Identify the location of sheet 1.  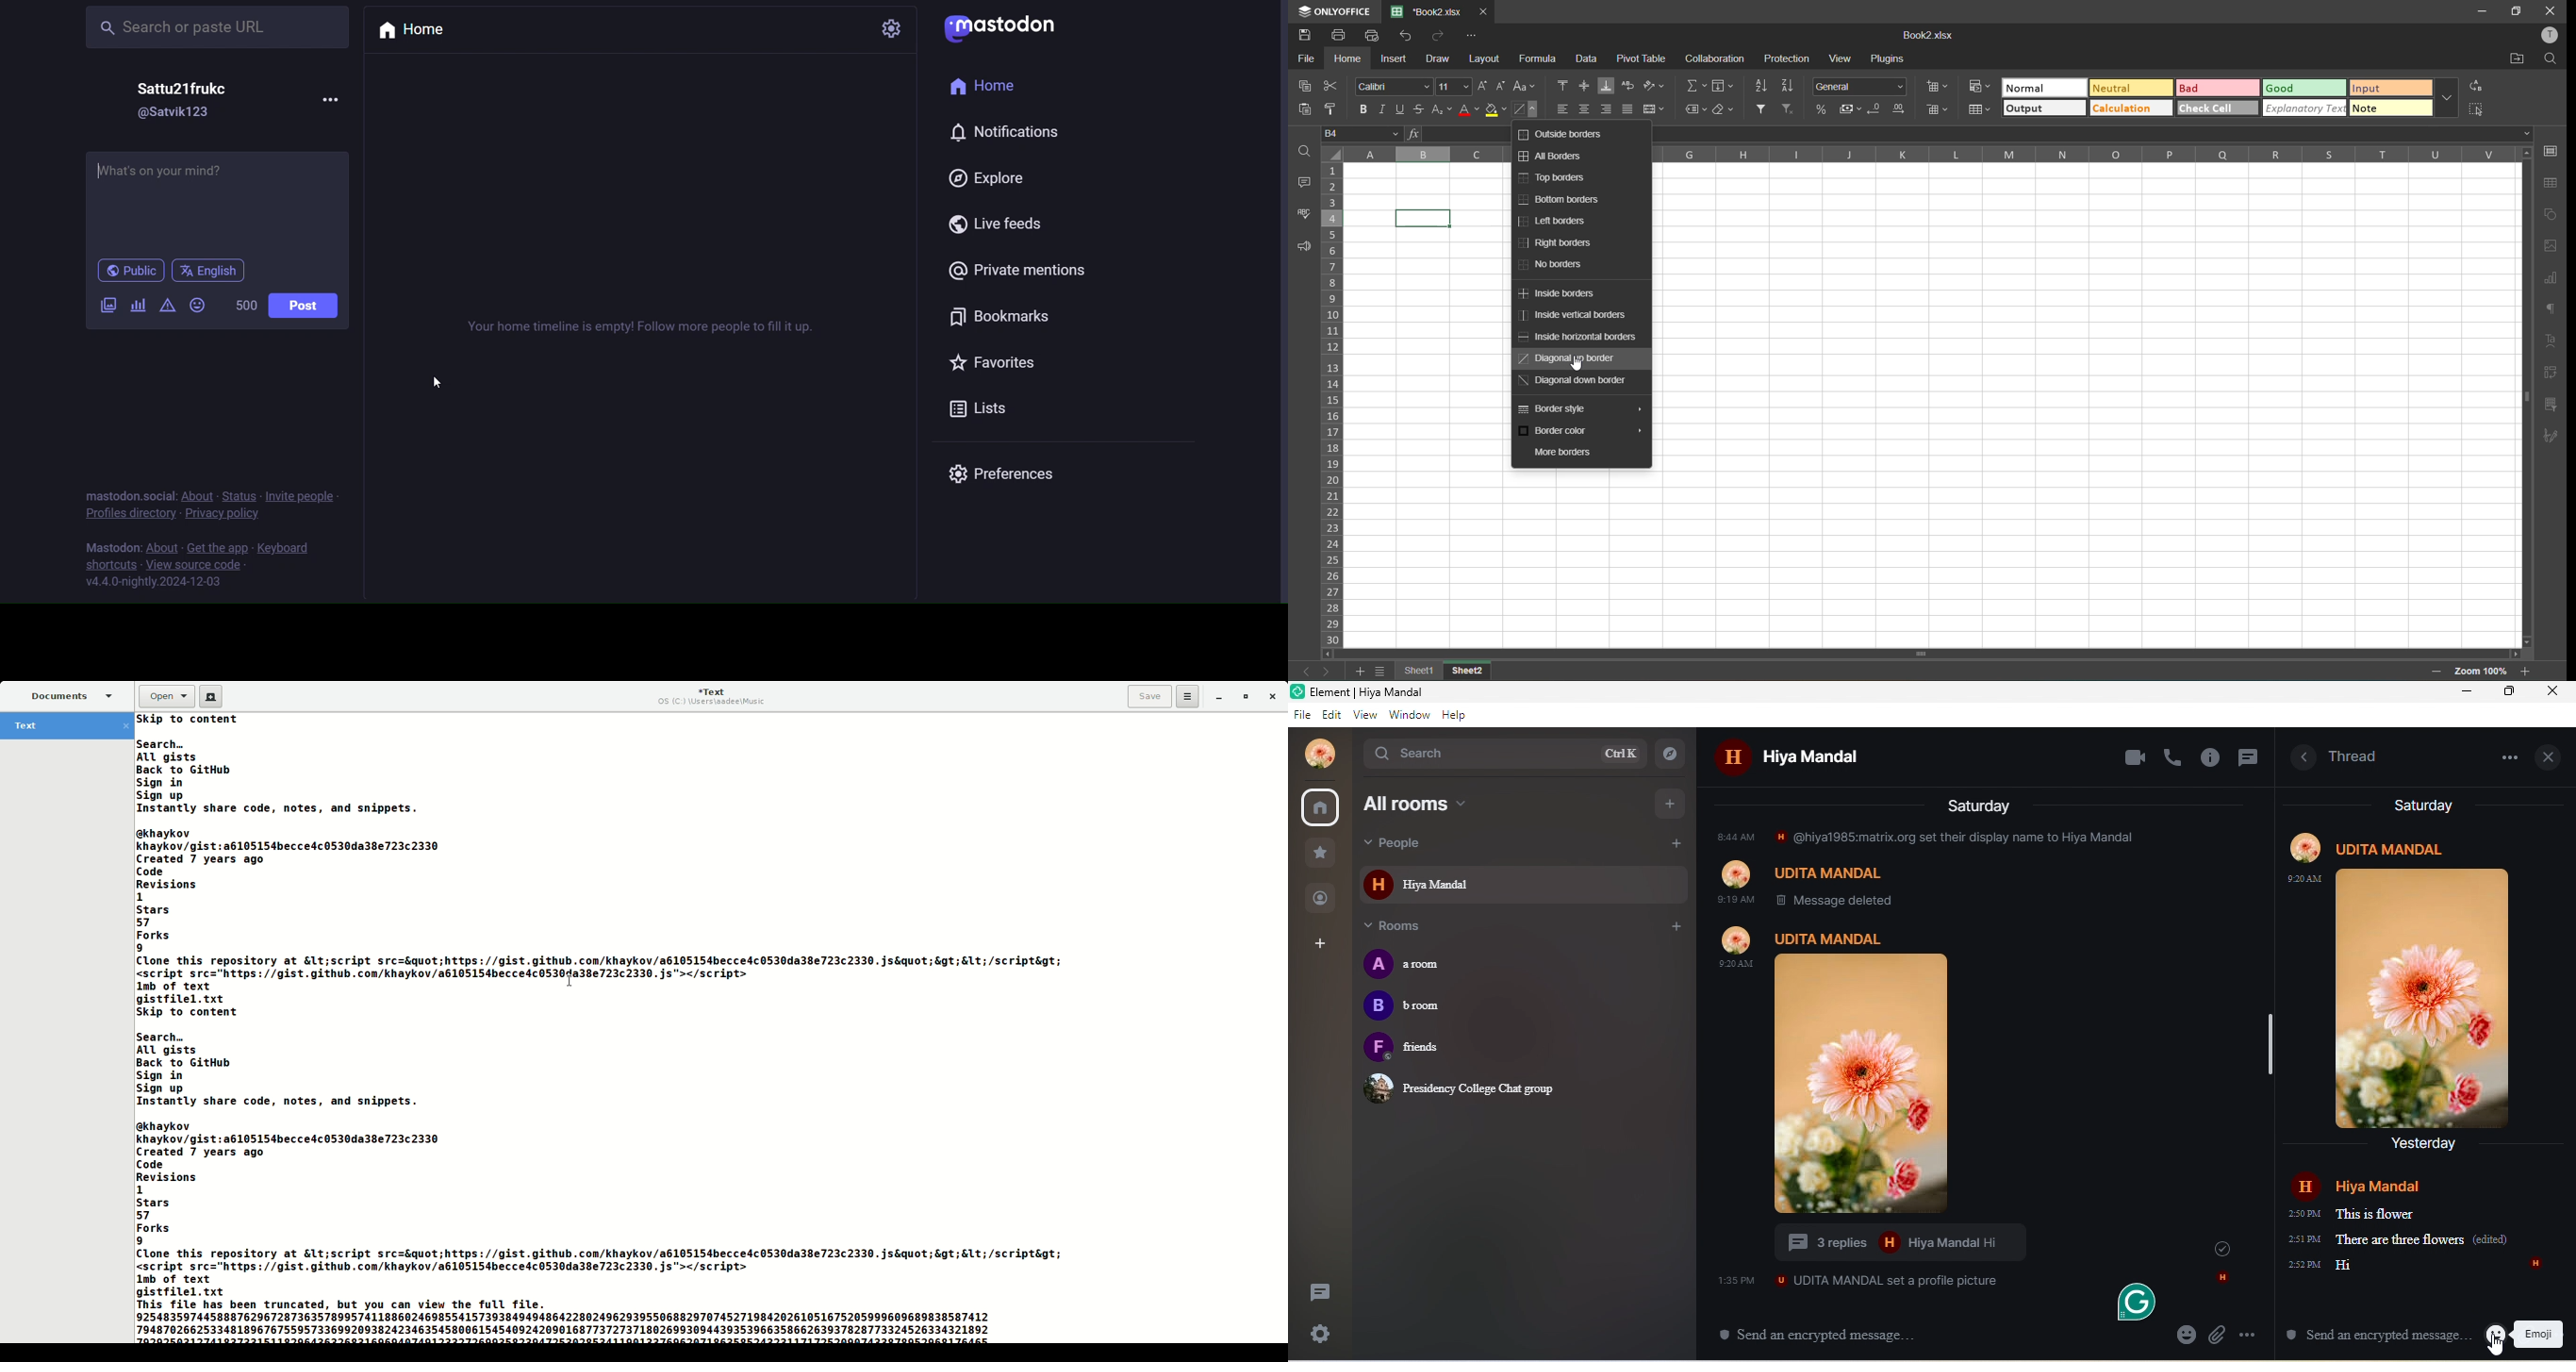
(1419, 669).